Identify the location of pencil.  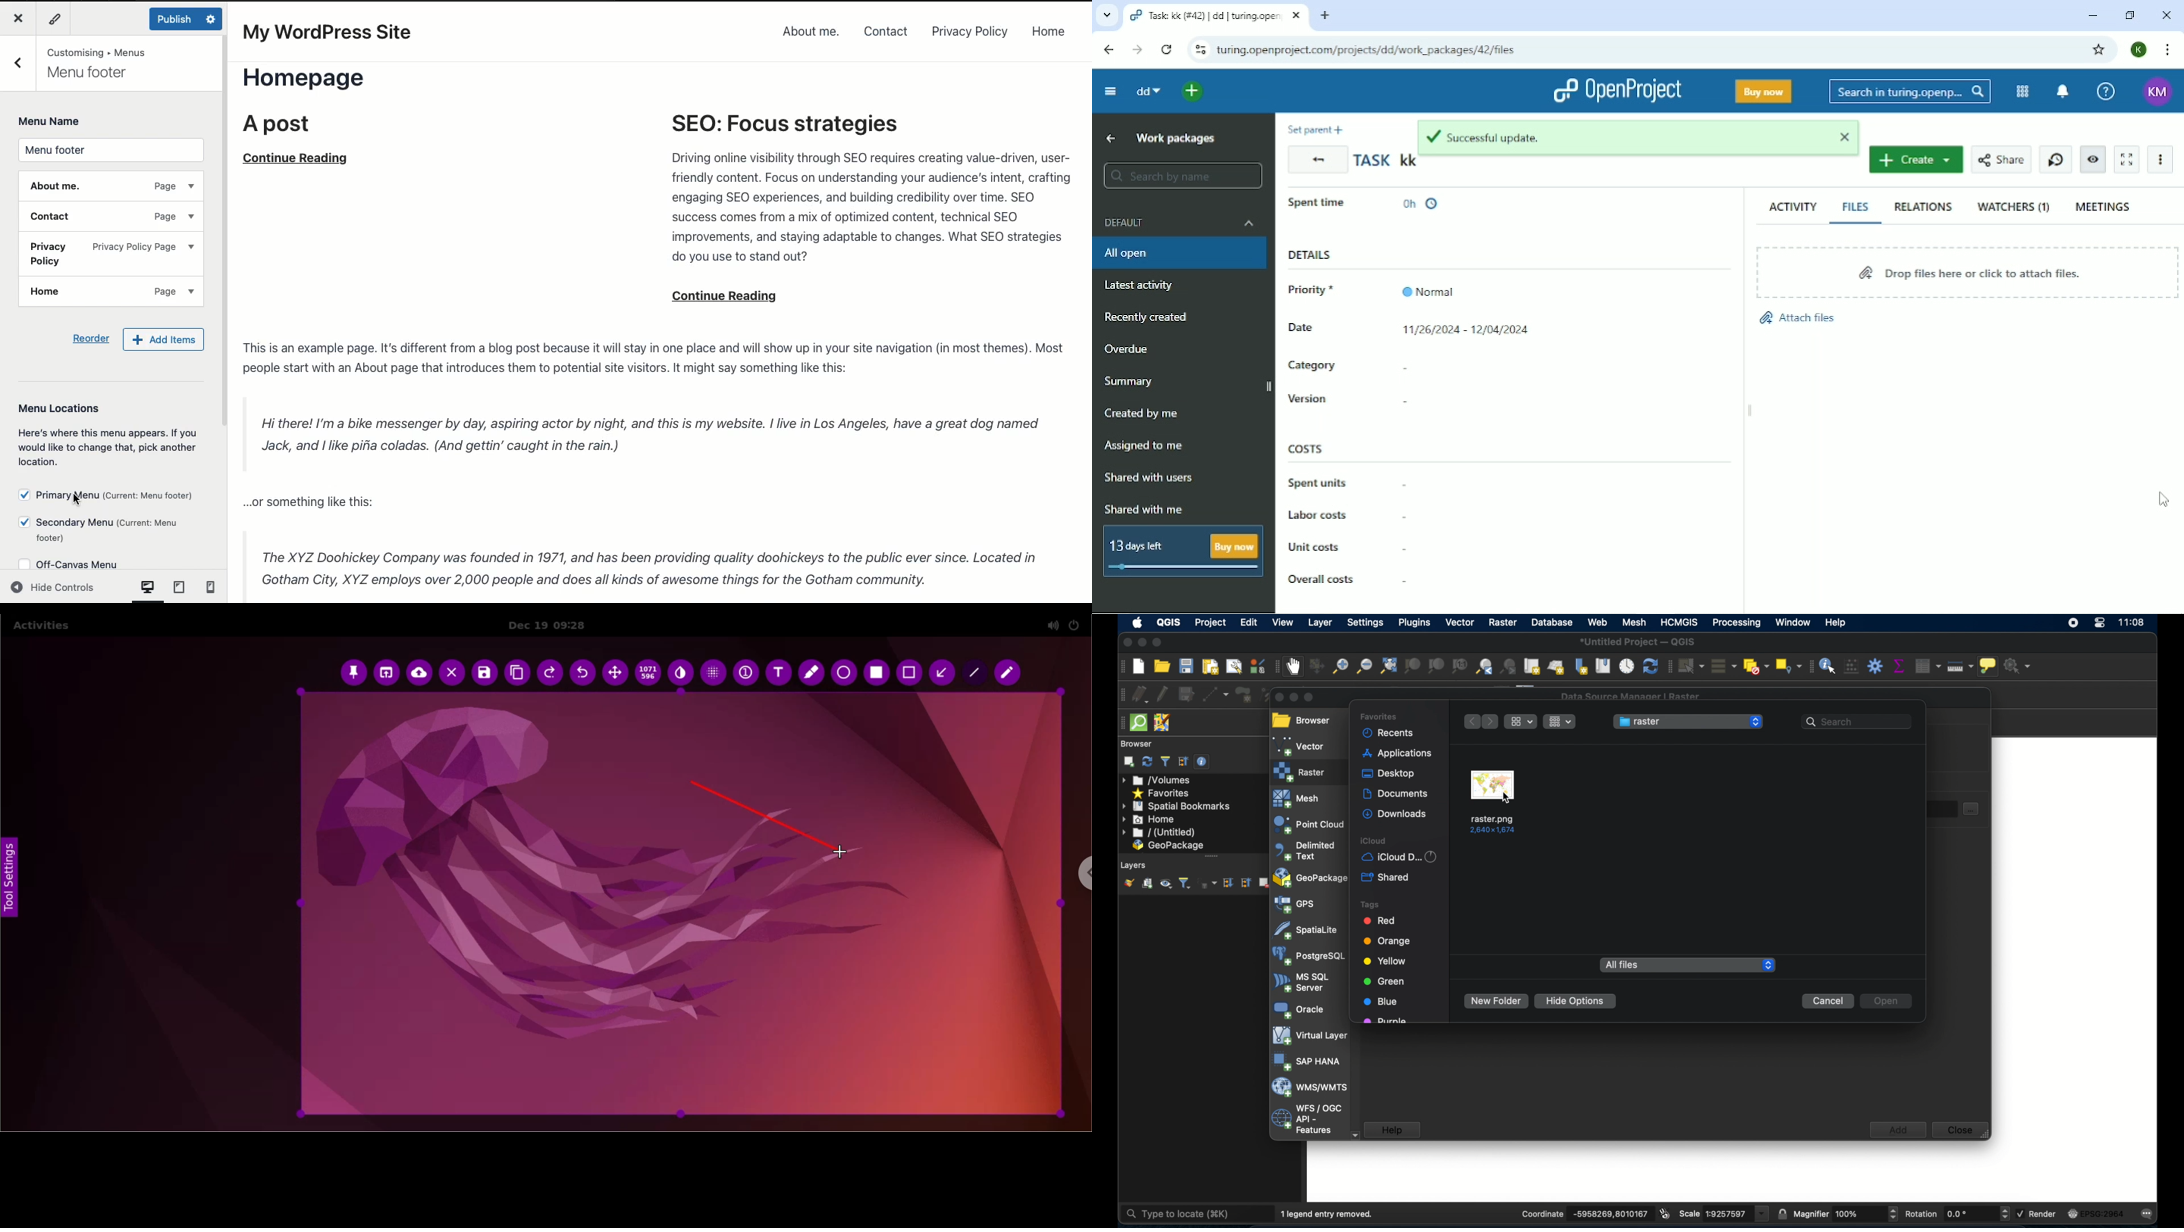
(1008, 673).